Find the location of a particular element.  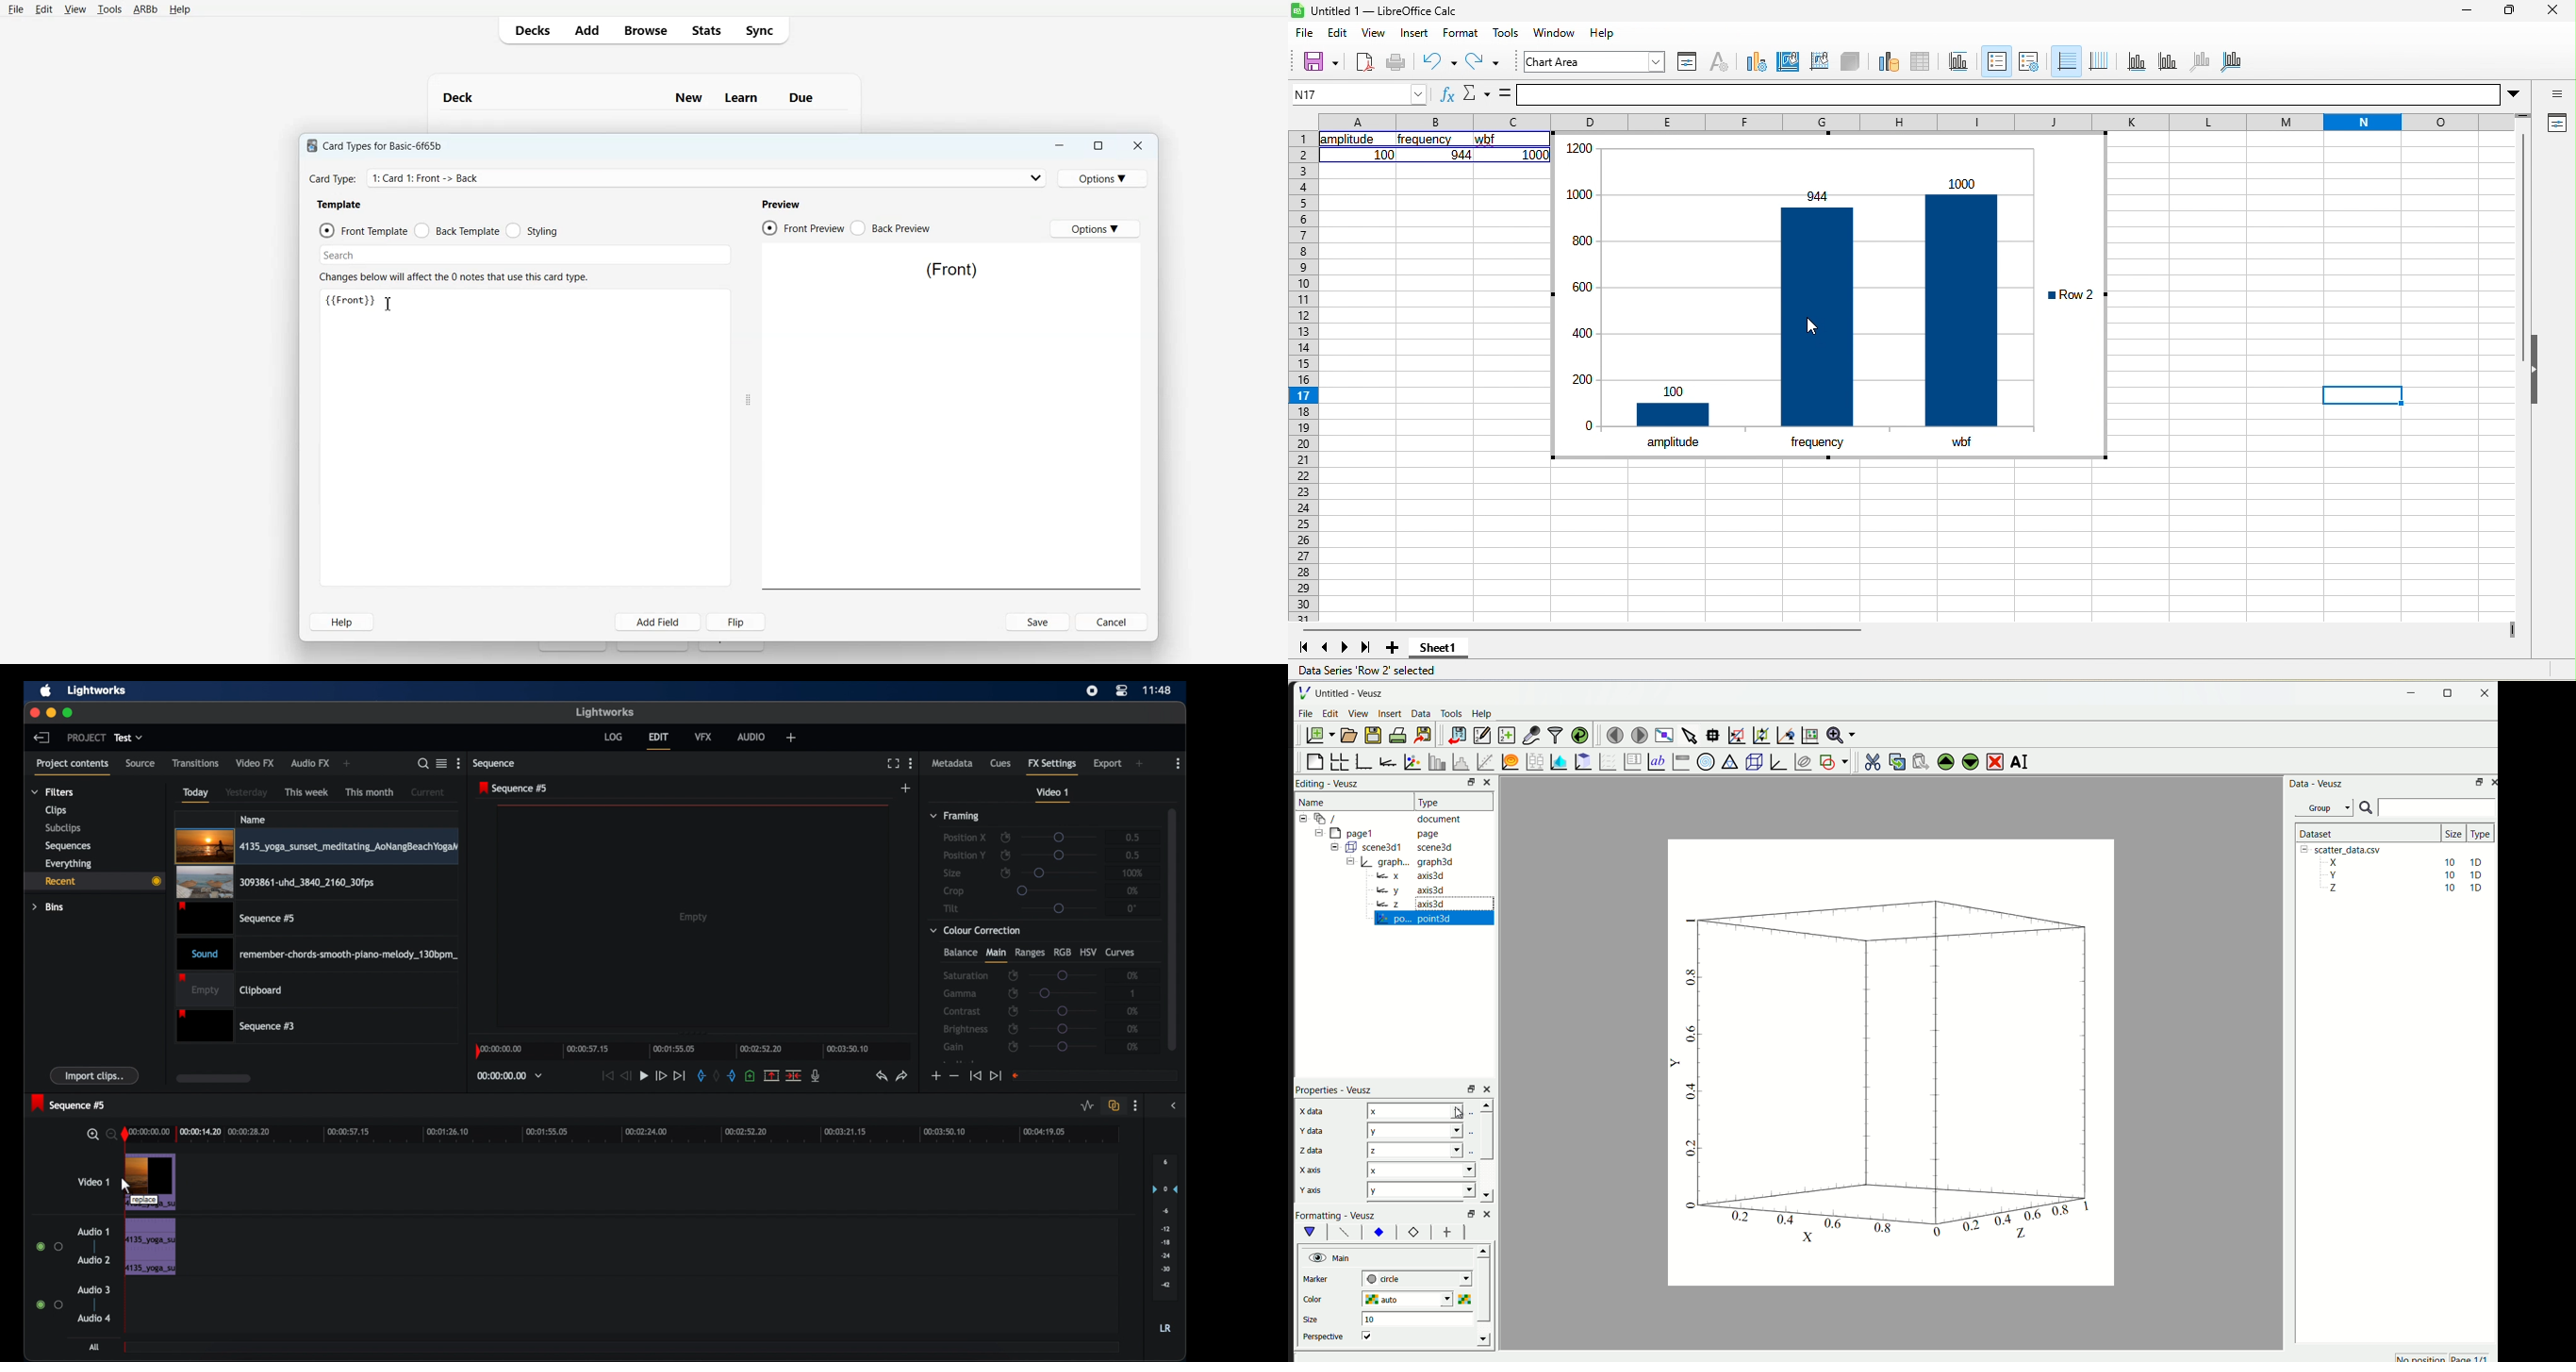

| Auto is located at coordinates (1427, 1149).